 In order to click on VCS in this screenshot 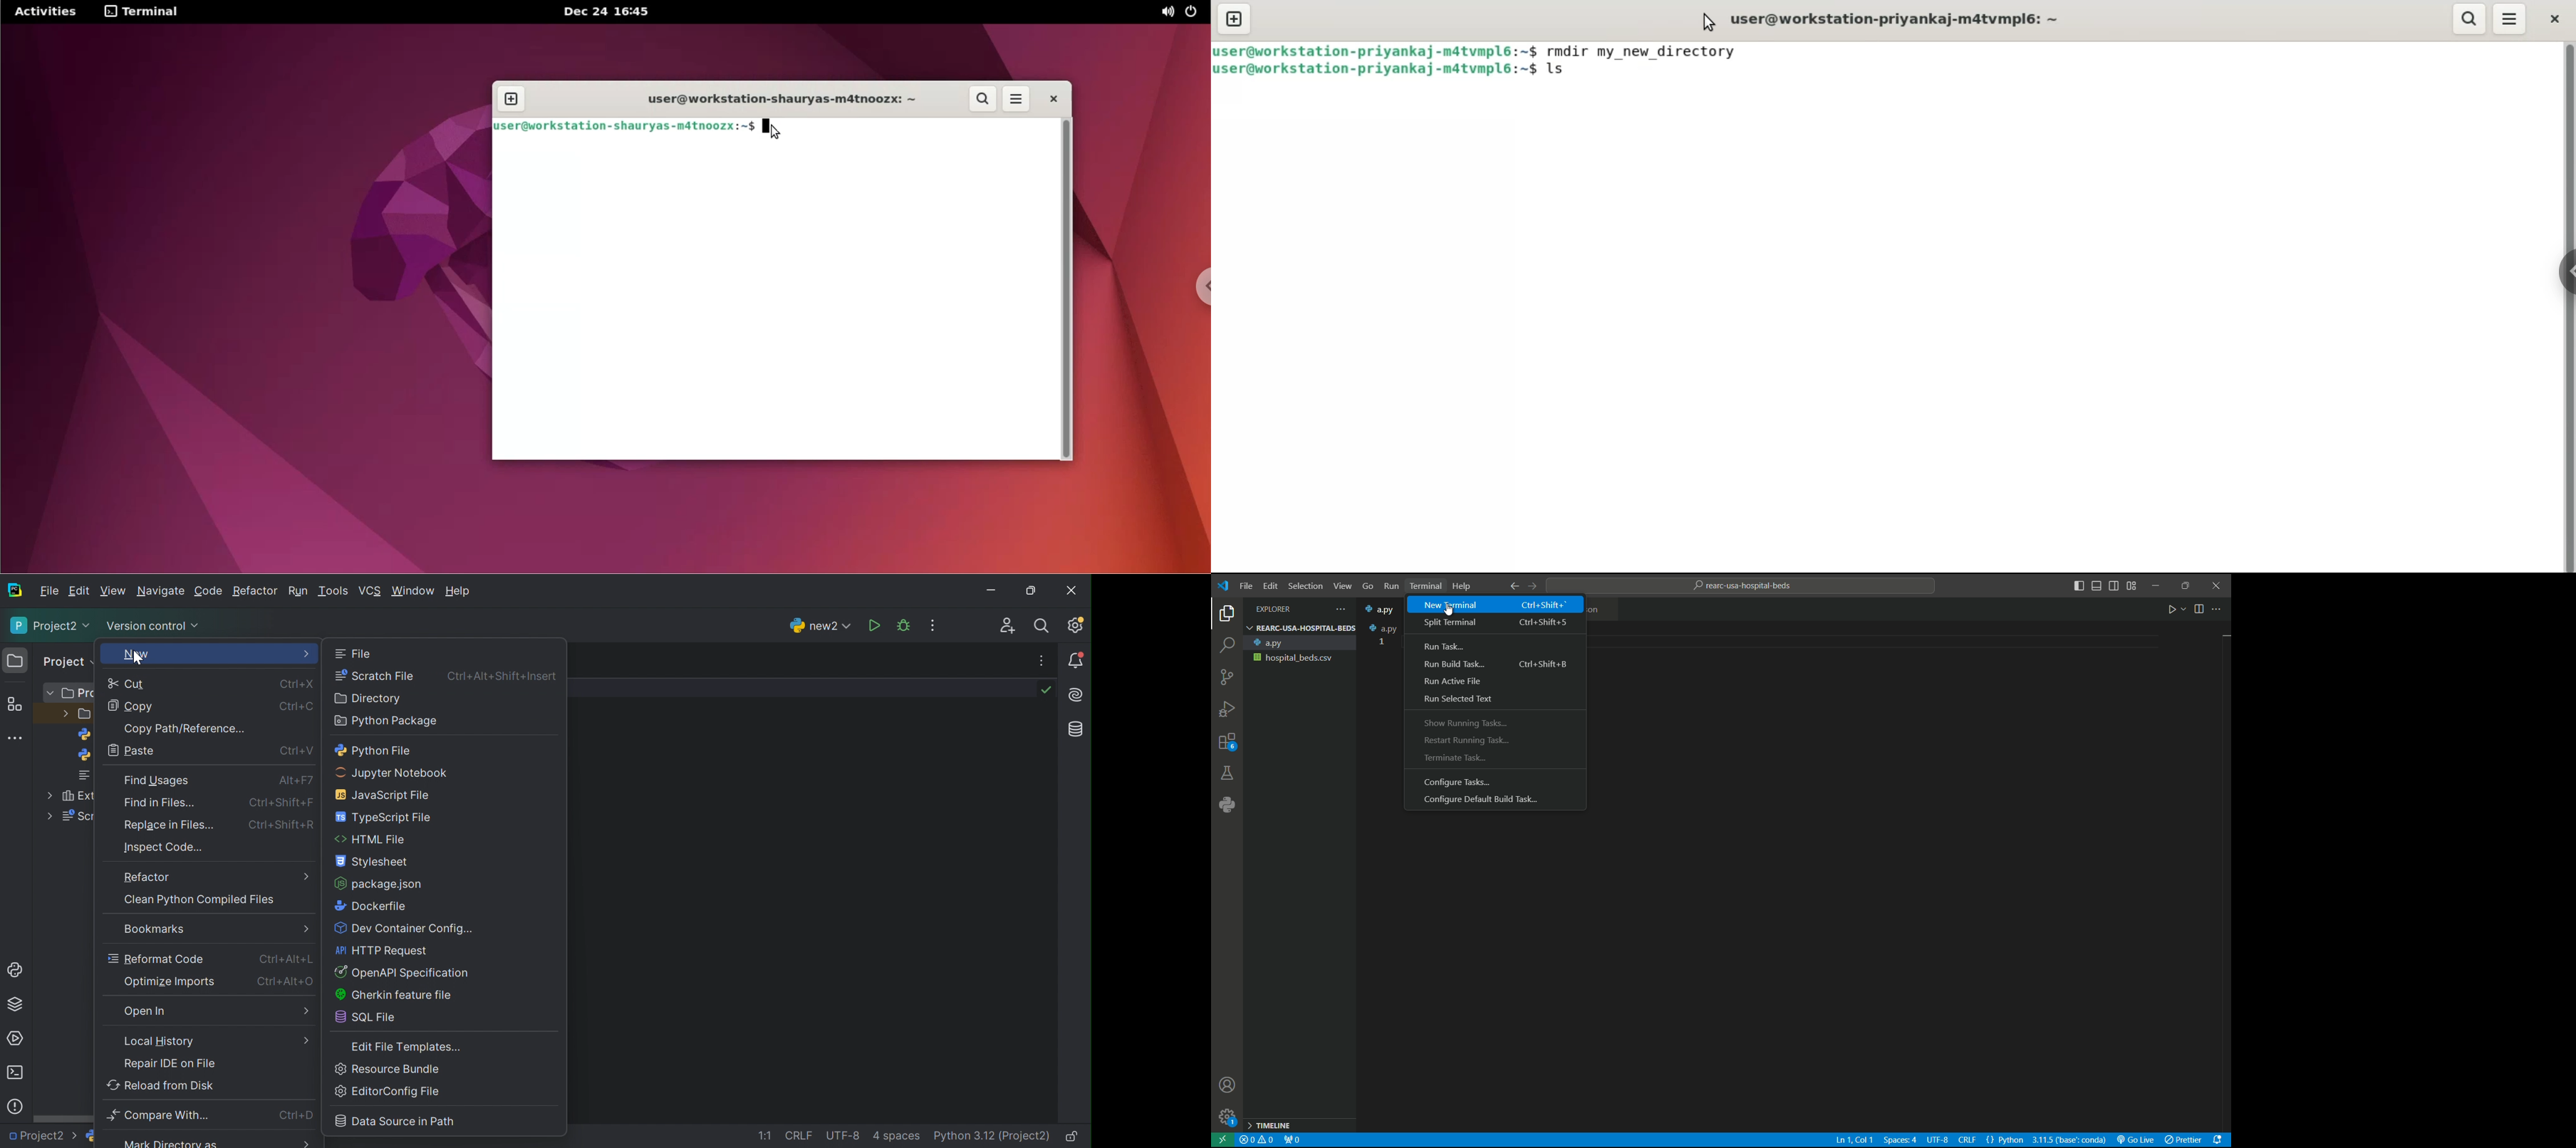, I will do `click(371, 590)`.